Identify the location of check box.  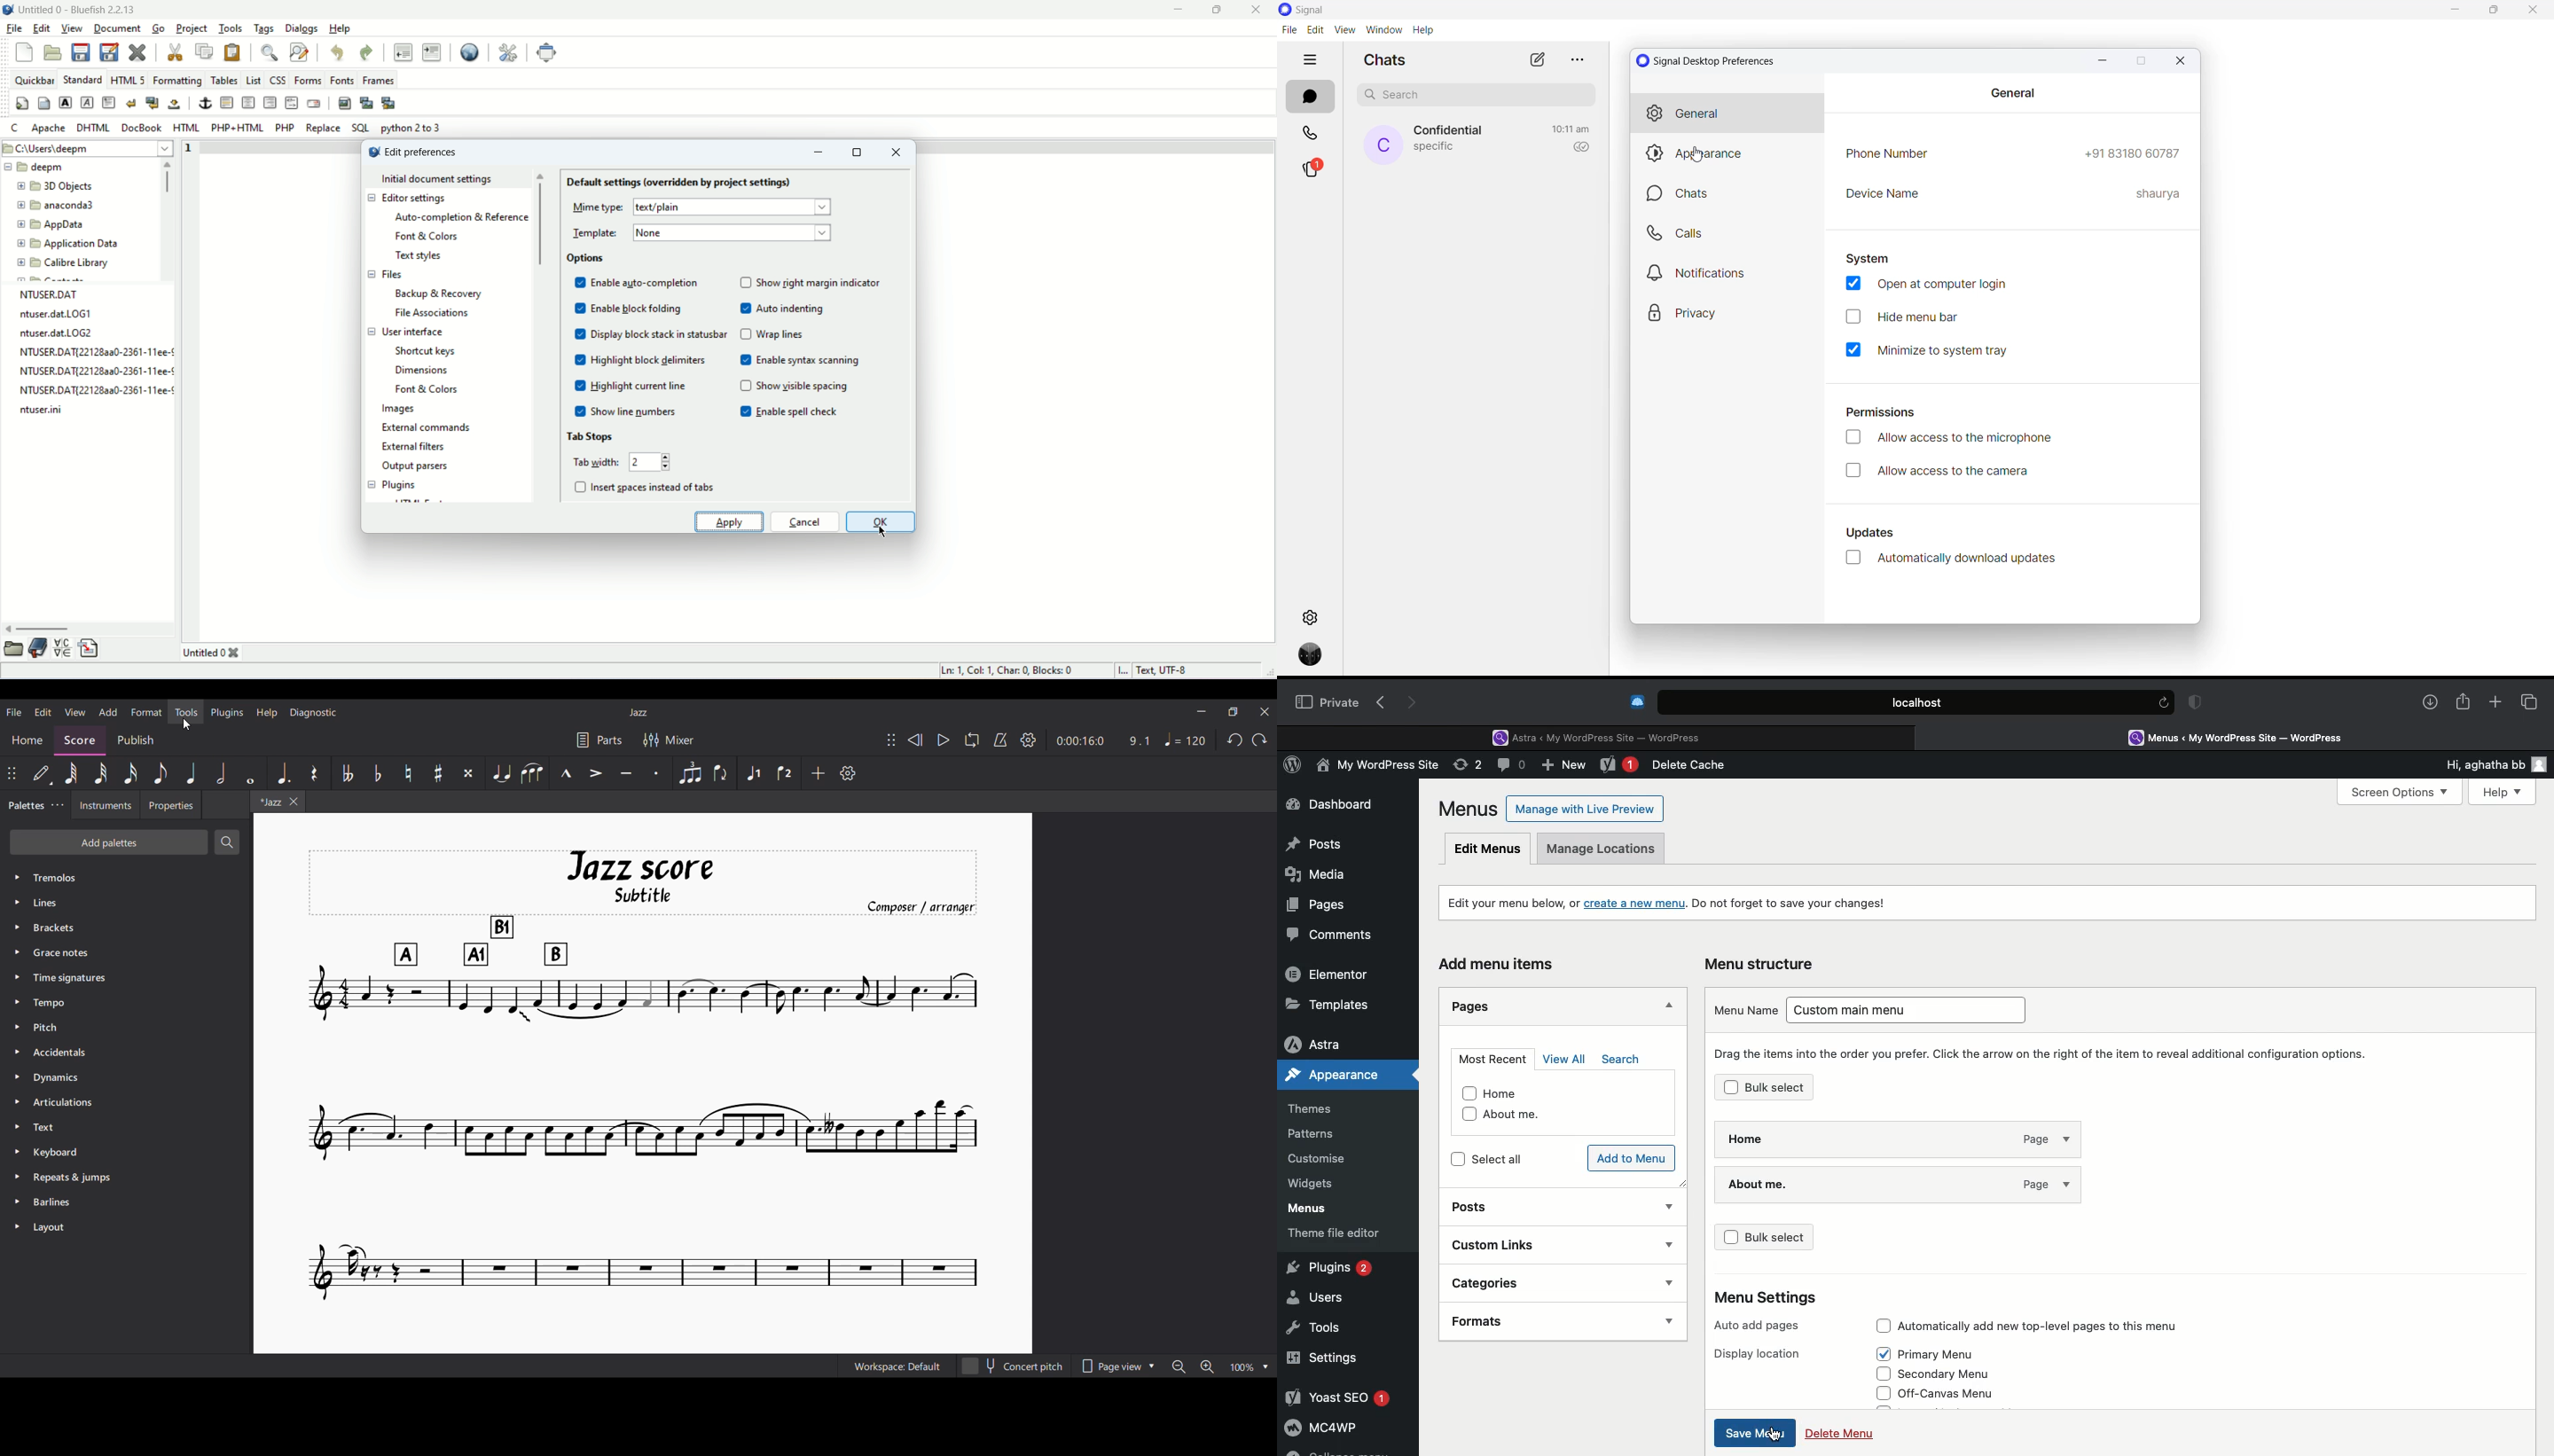
(744, 348).